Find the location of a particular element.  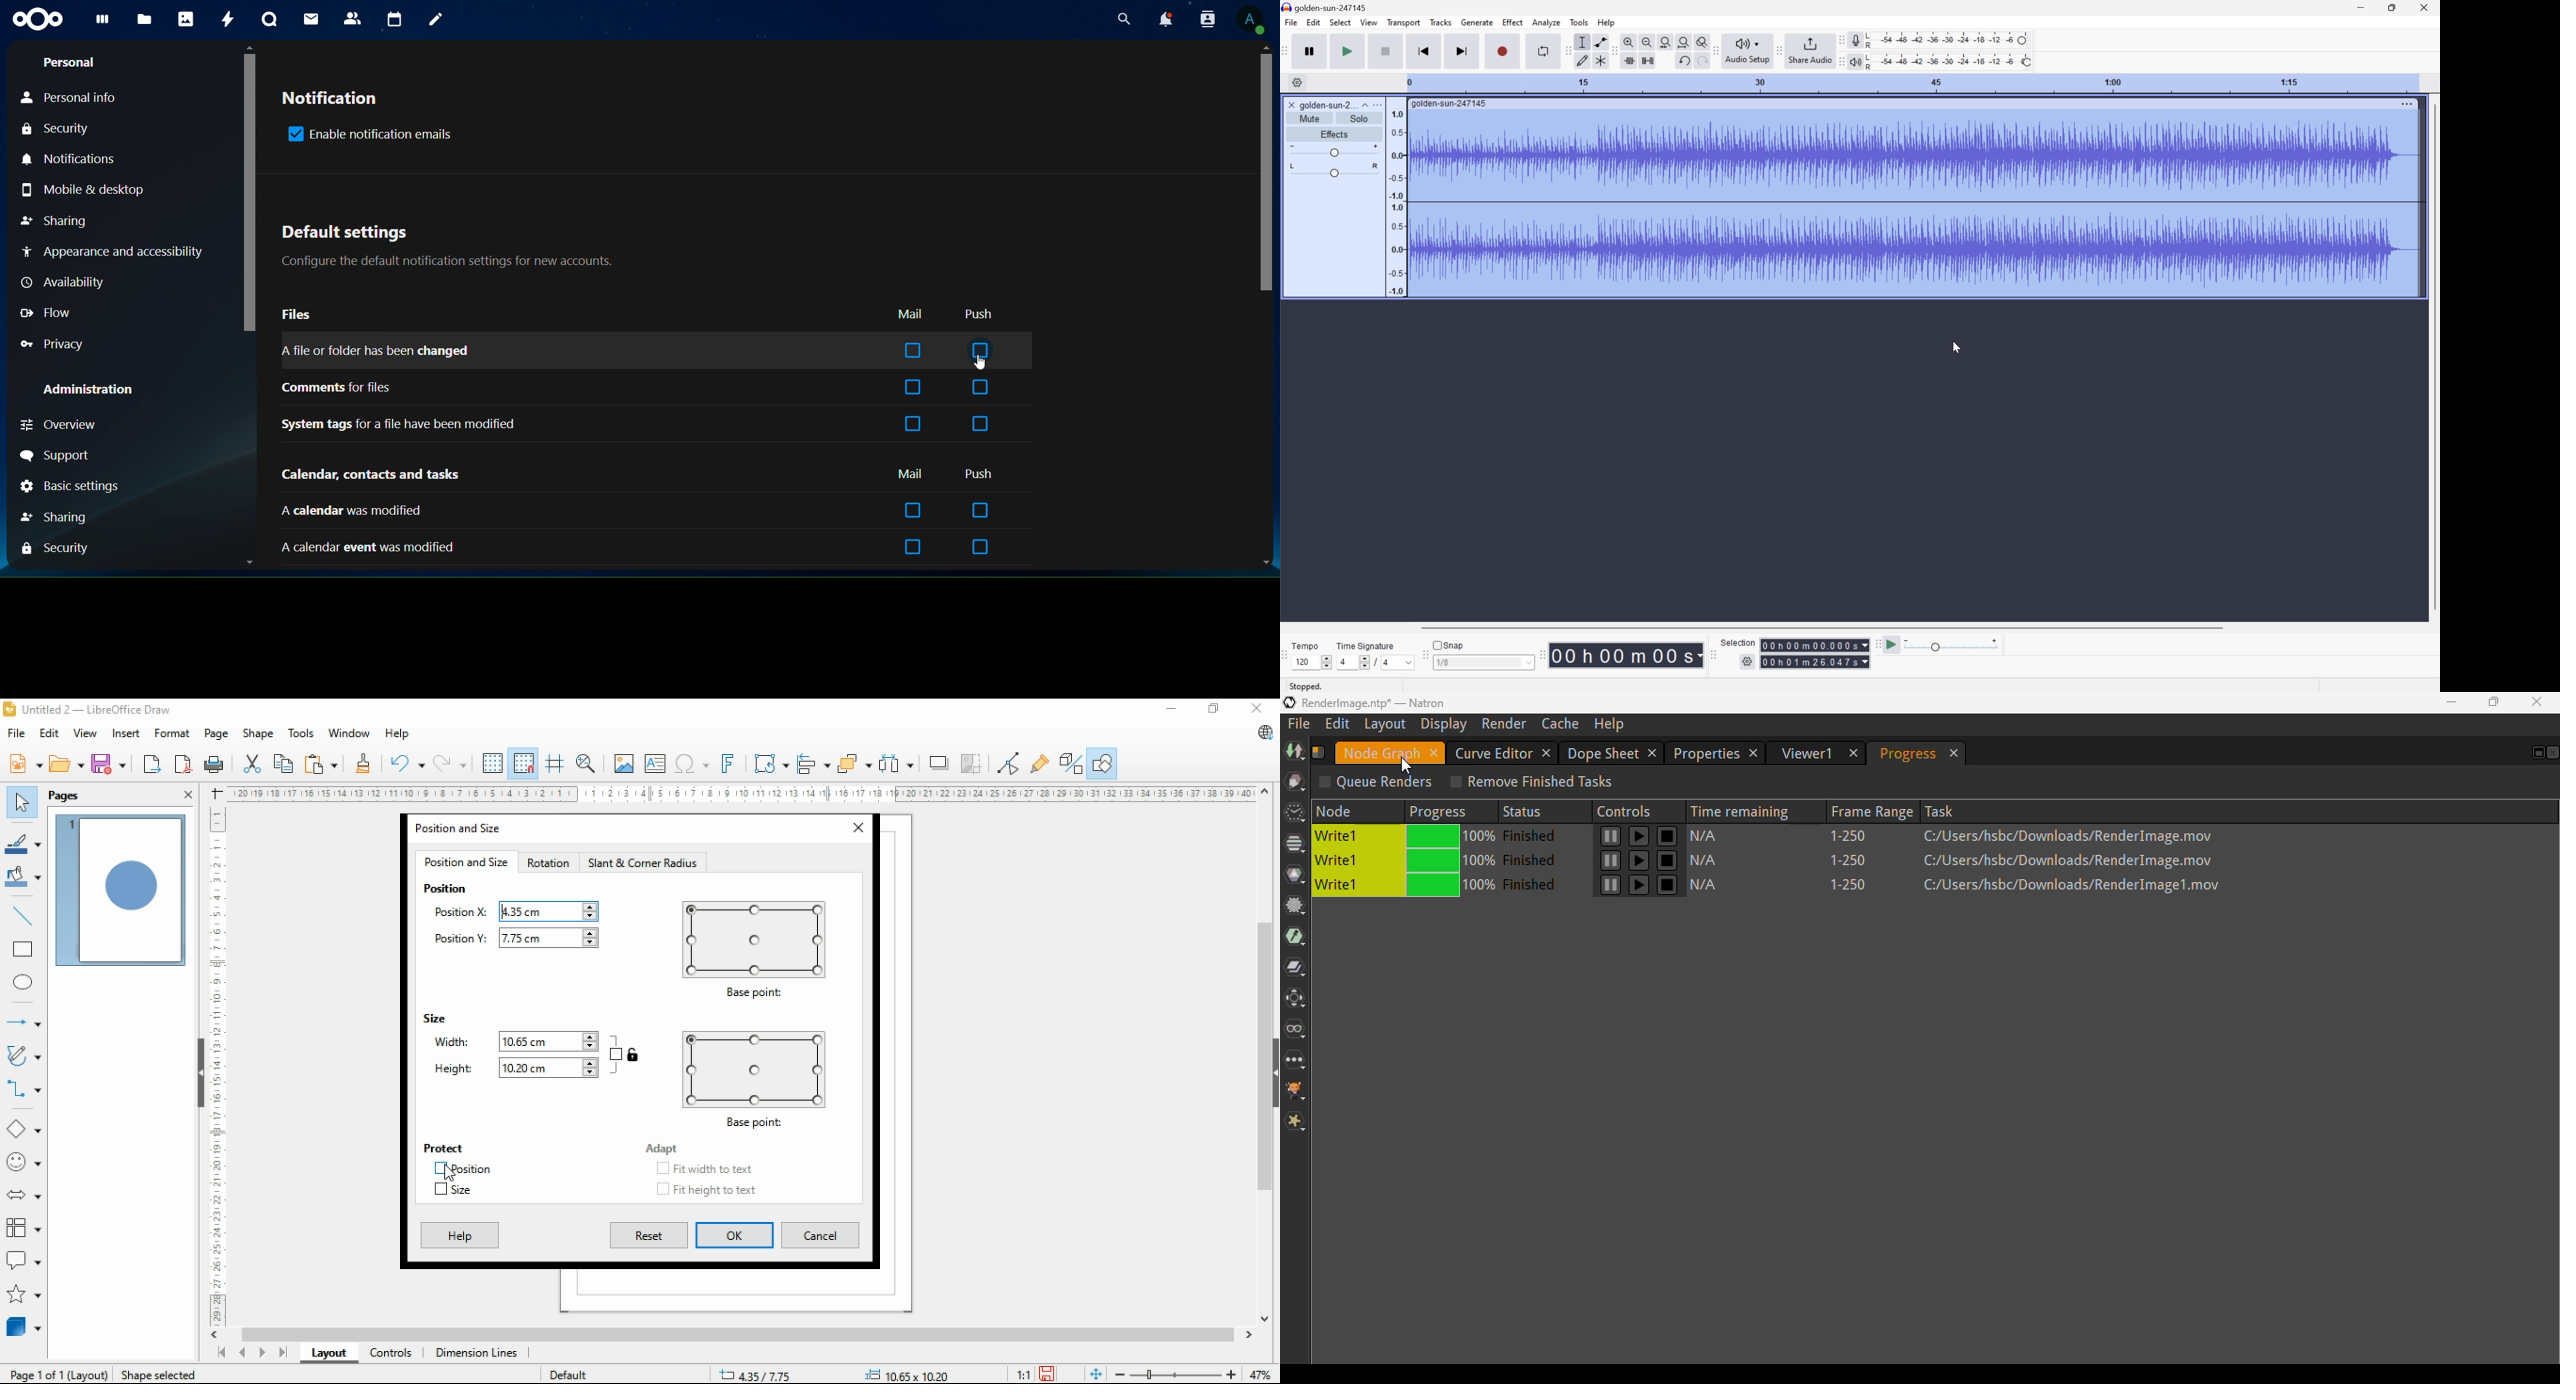

mail is located at coordinates (311, 19).